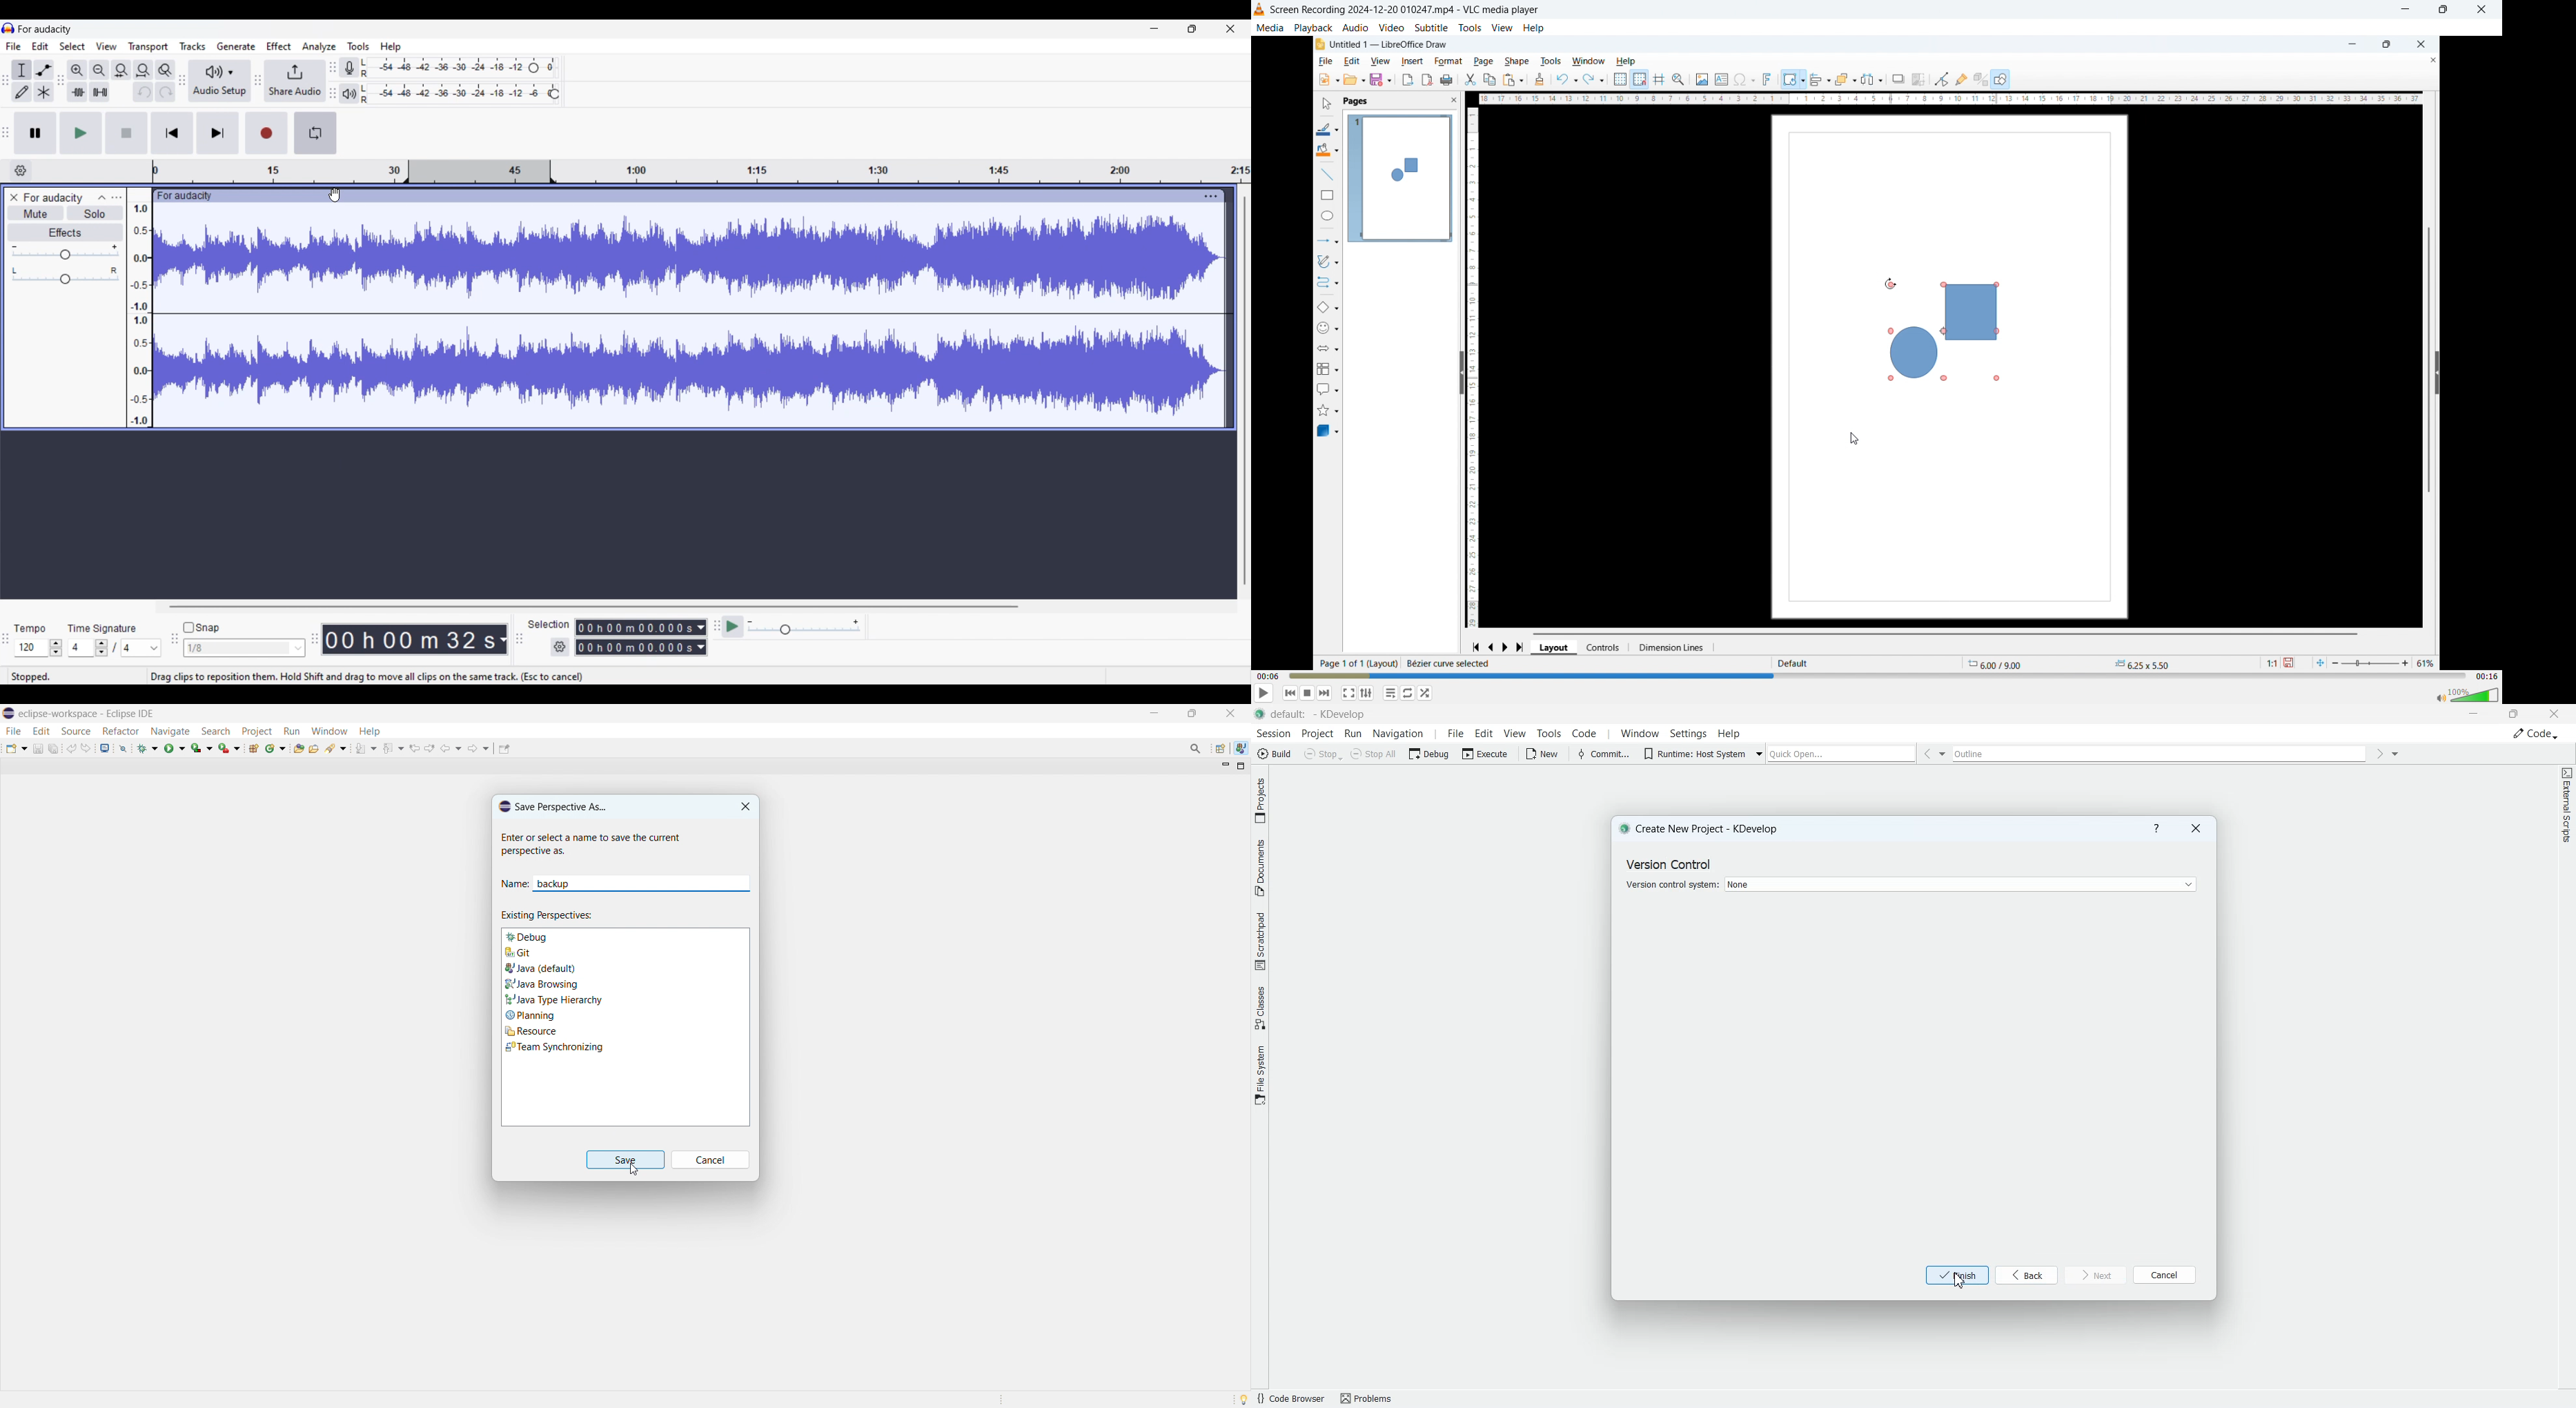 This screenshot has width=2576, height=1428. I want to click on play , so click(1265, 692).